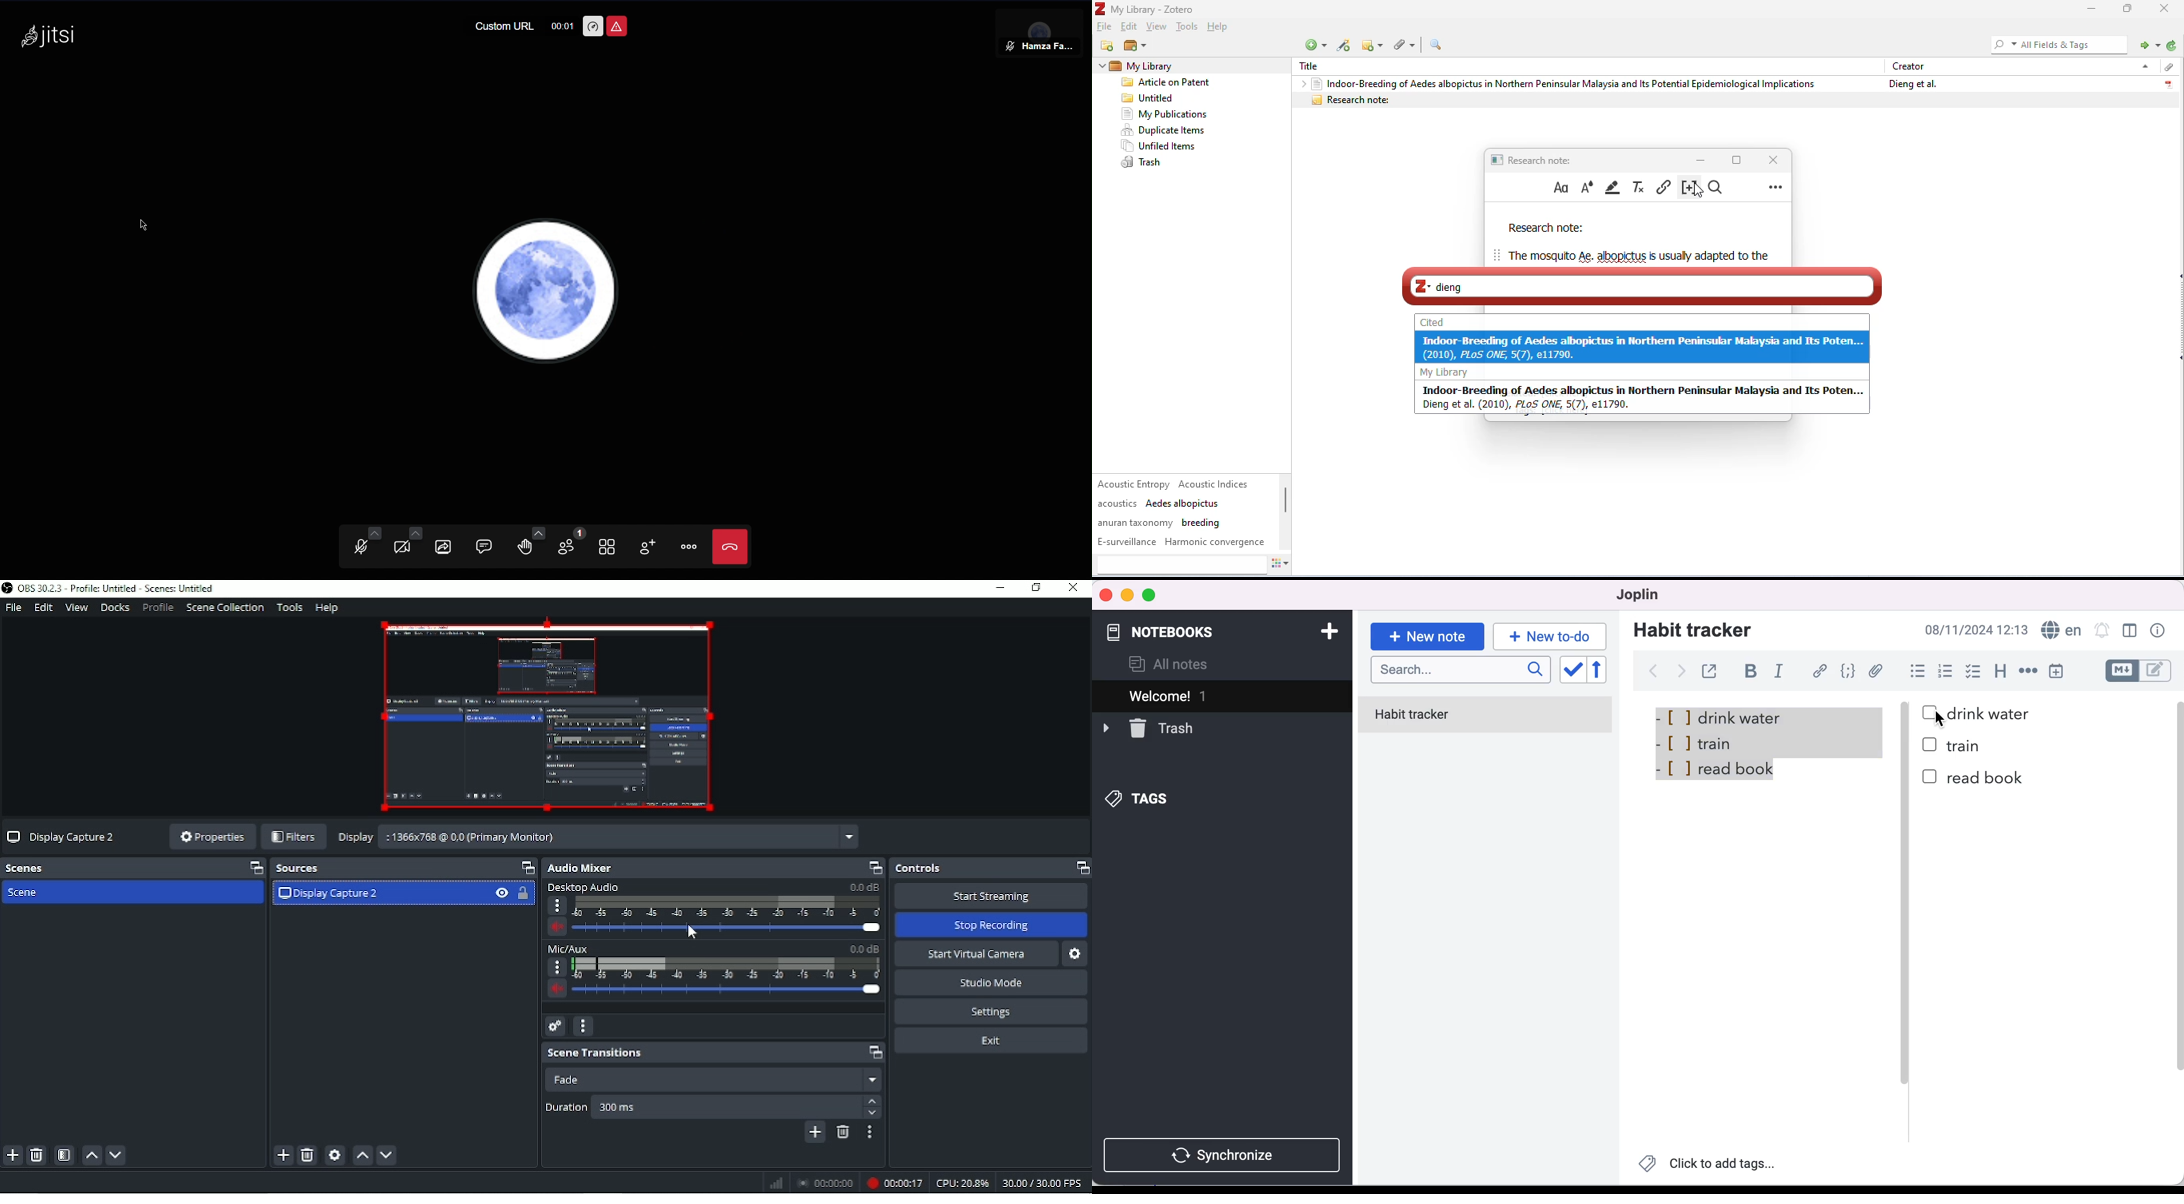 Image resolution: width=2184 pixels, height=1204 pixels. I want to click on Move scene up, so click(93, 1156).